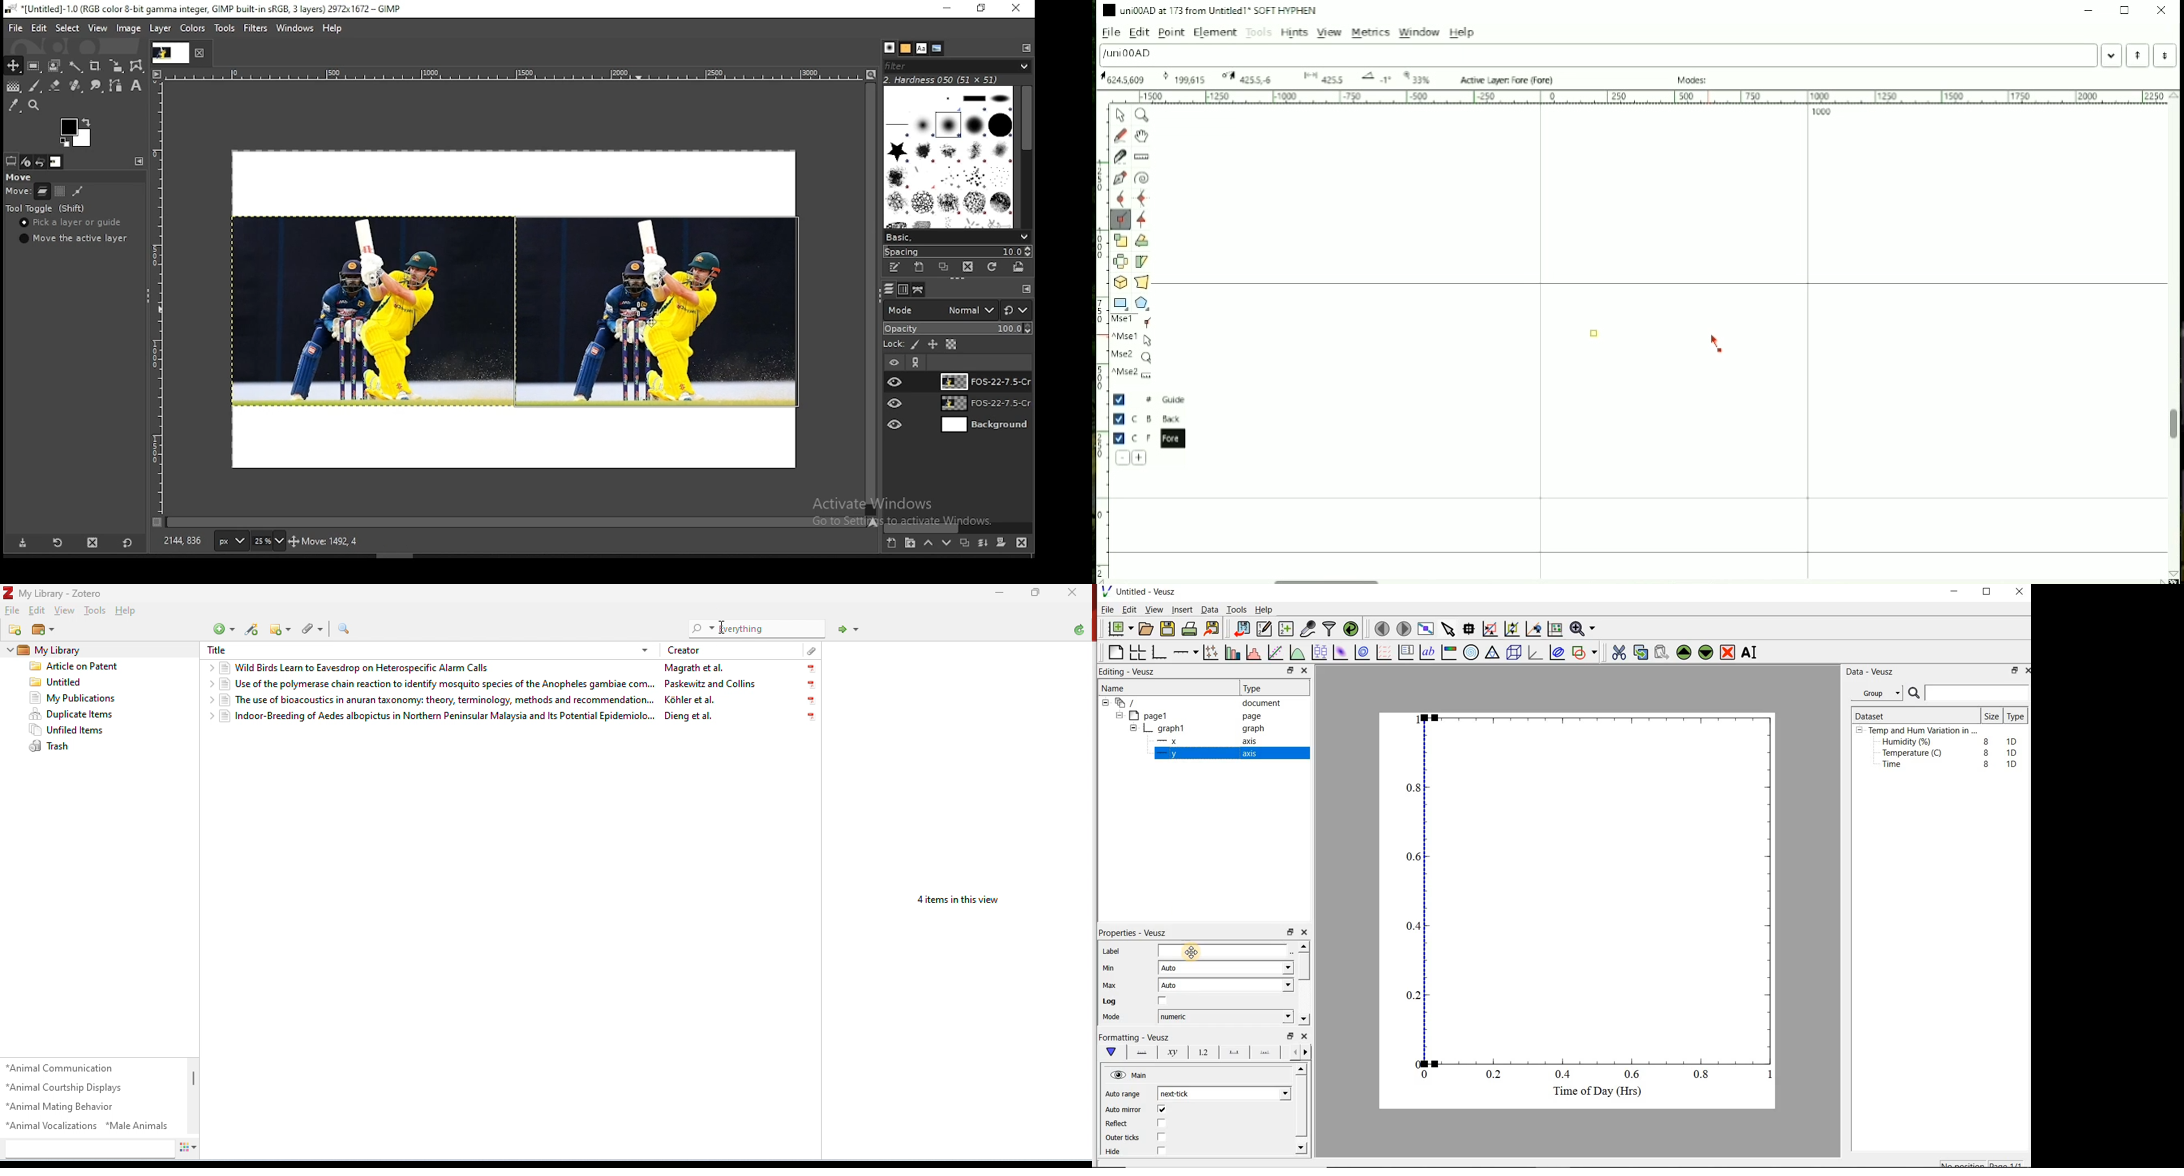 Image resolution: width=2184 pixels, height=1176 pixels. Describe the element at coordinates (957, 65) in the screenshot. I see `brushes filter` at that location.